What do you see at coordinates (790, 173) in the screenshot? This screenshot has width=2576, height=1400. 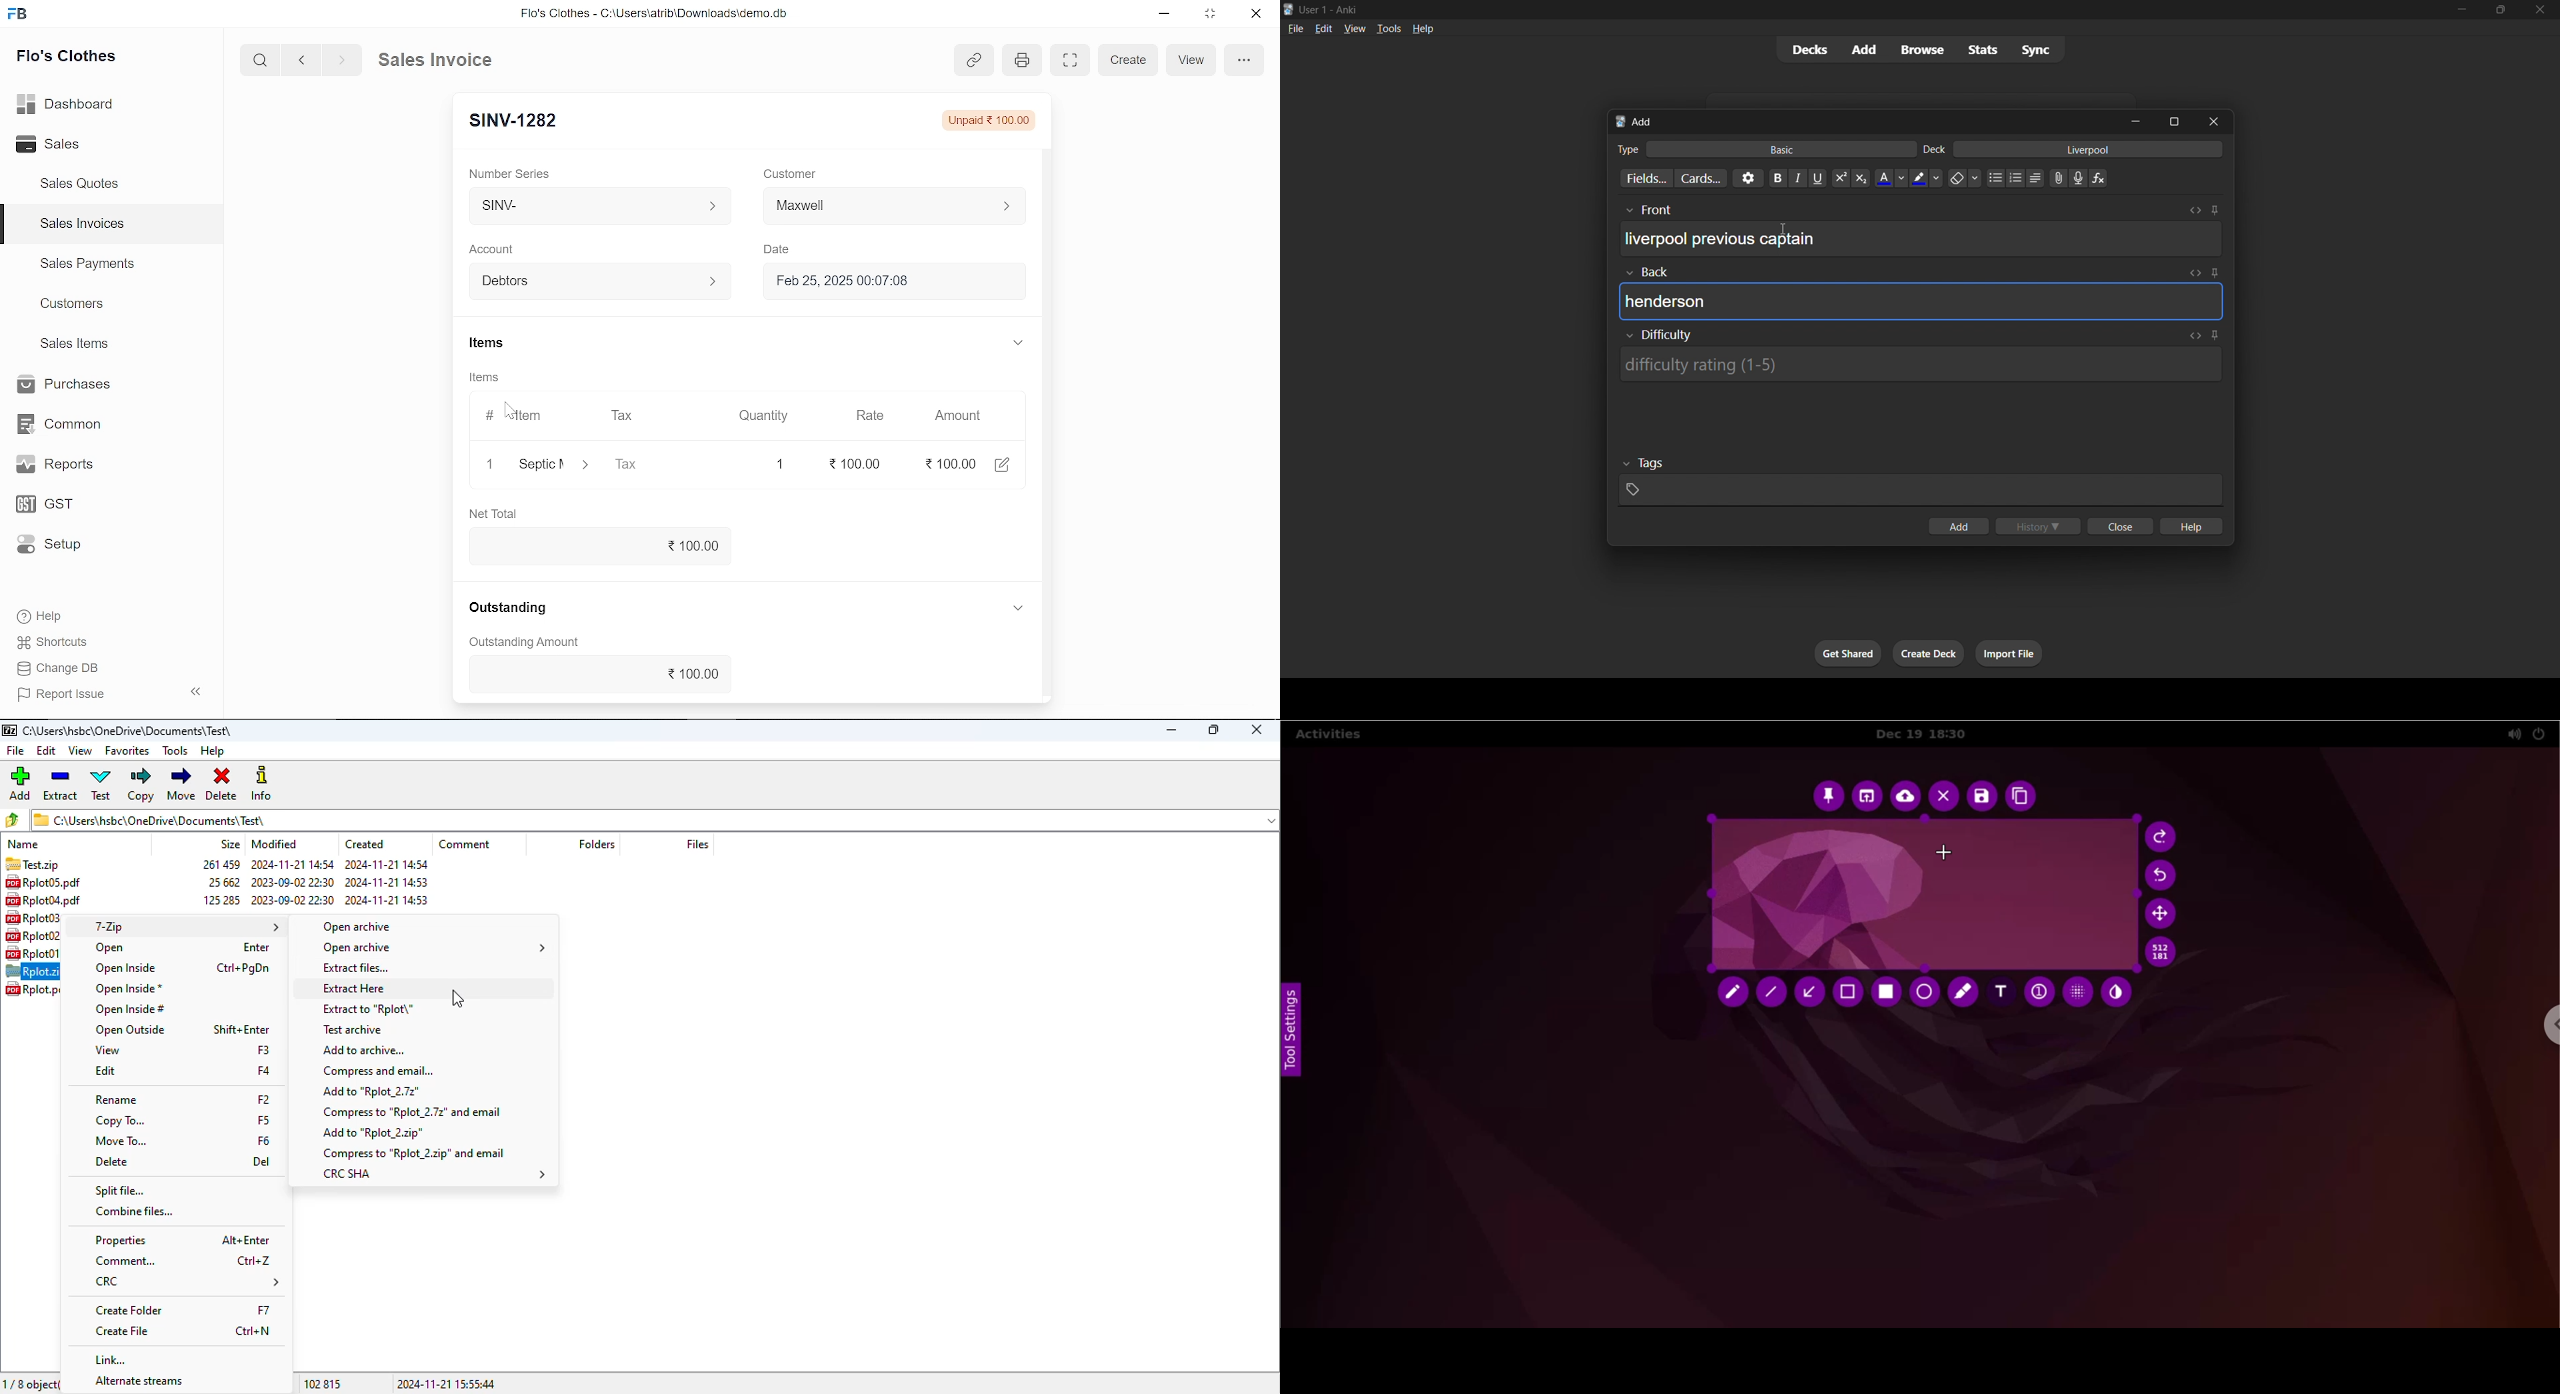 I see `Customer` at bounding box center [790, 173].